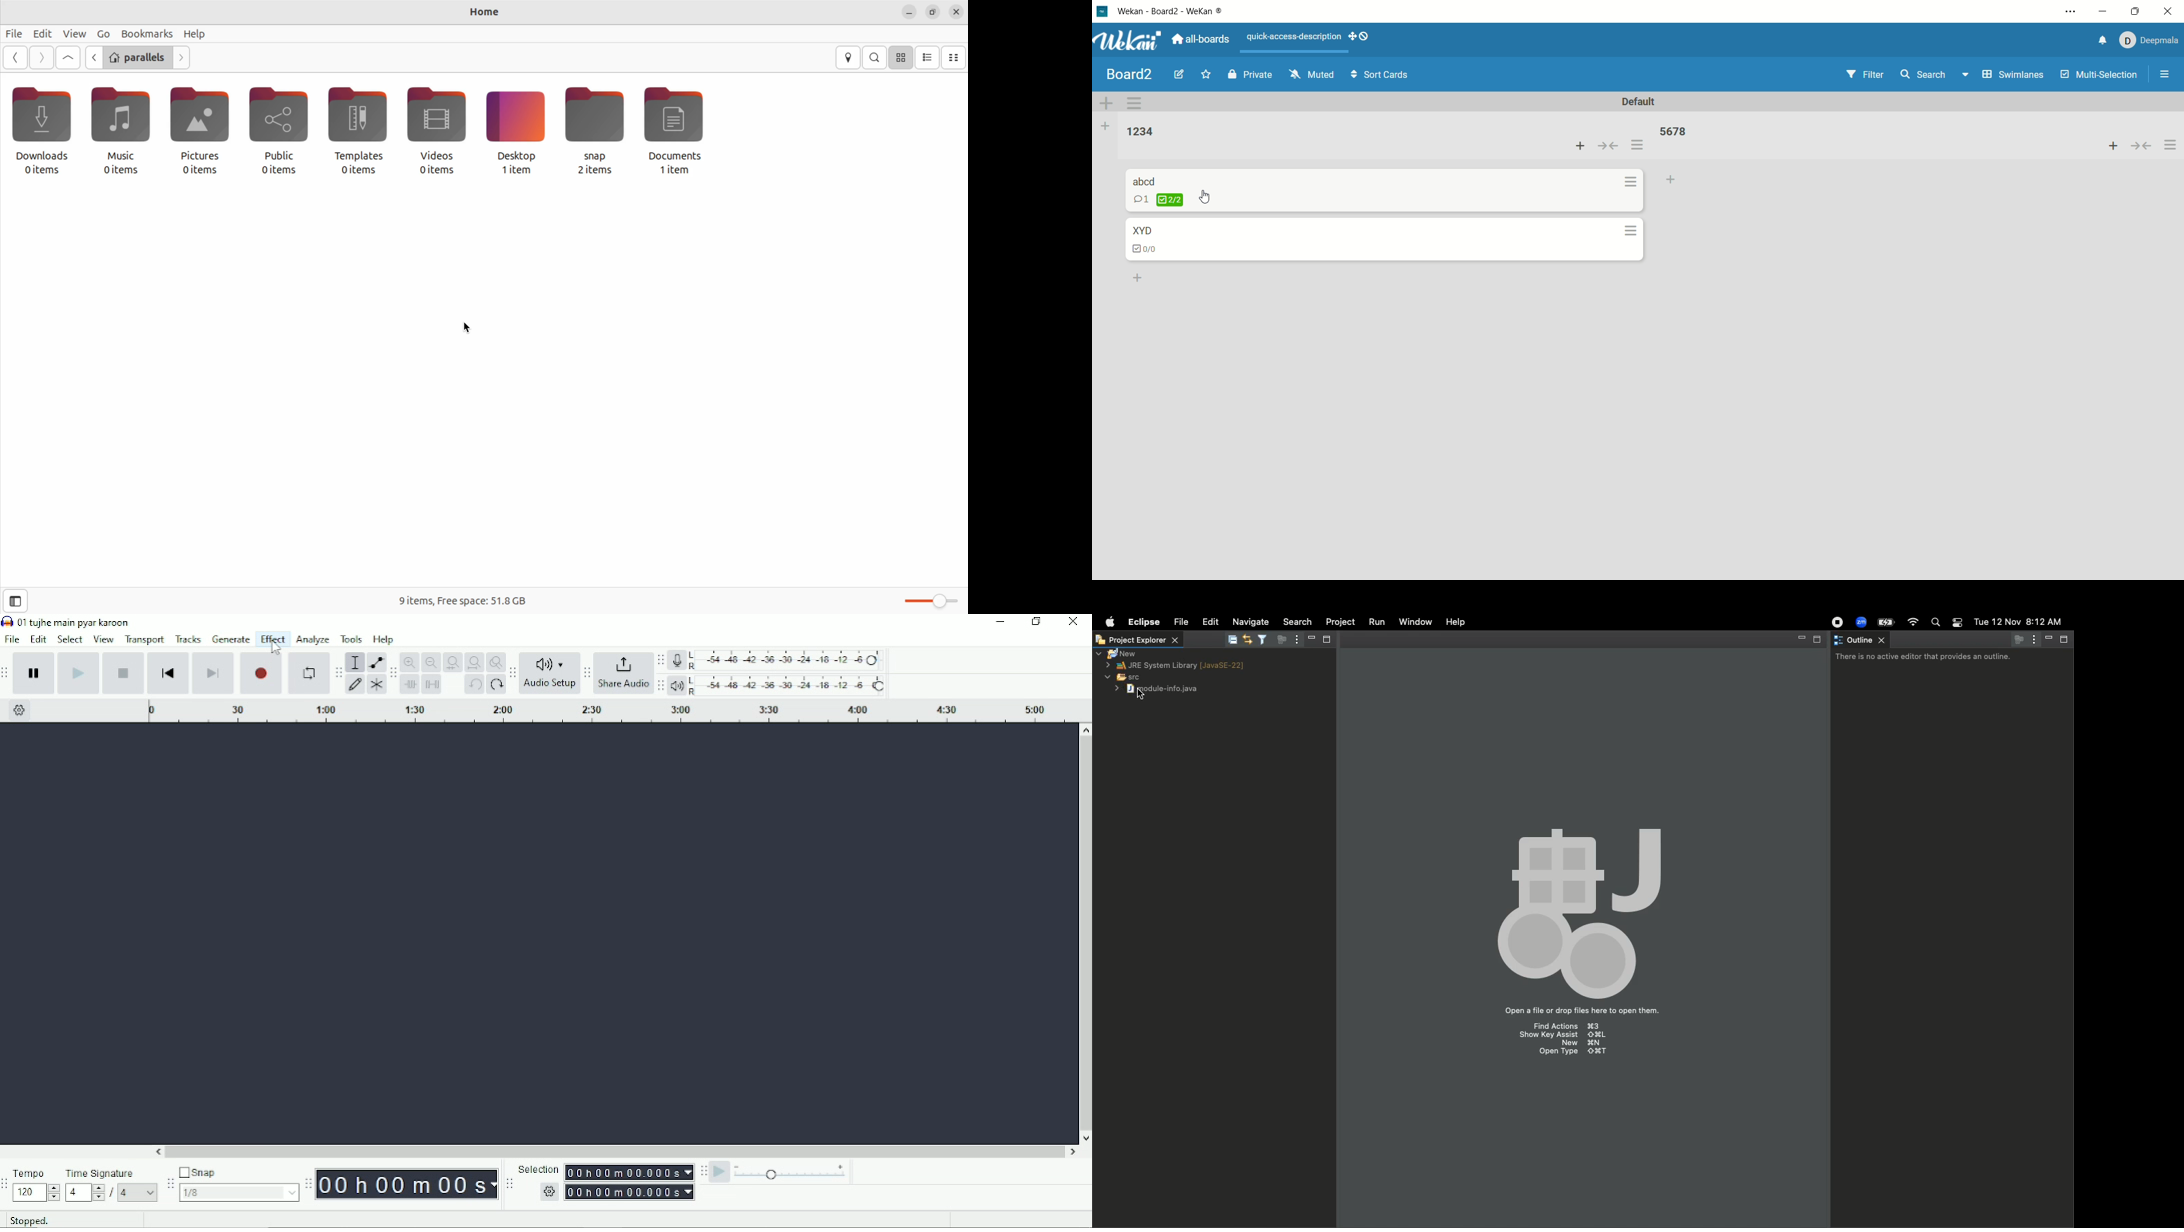  I want to click on Audacity Share Audio toolbar, so click(586, 672).